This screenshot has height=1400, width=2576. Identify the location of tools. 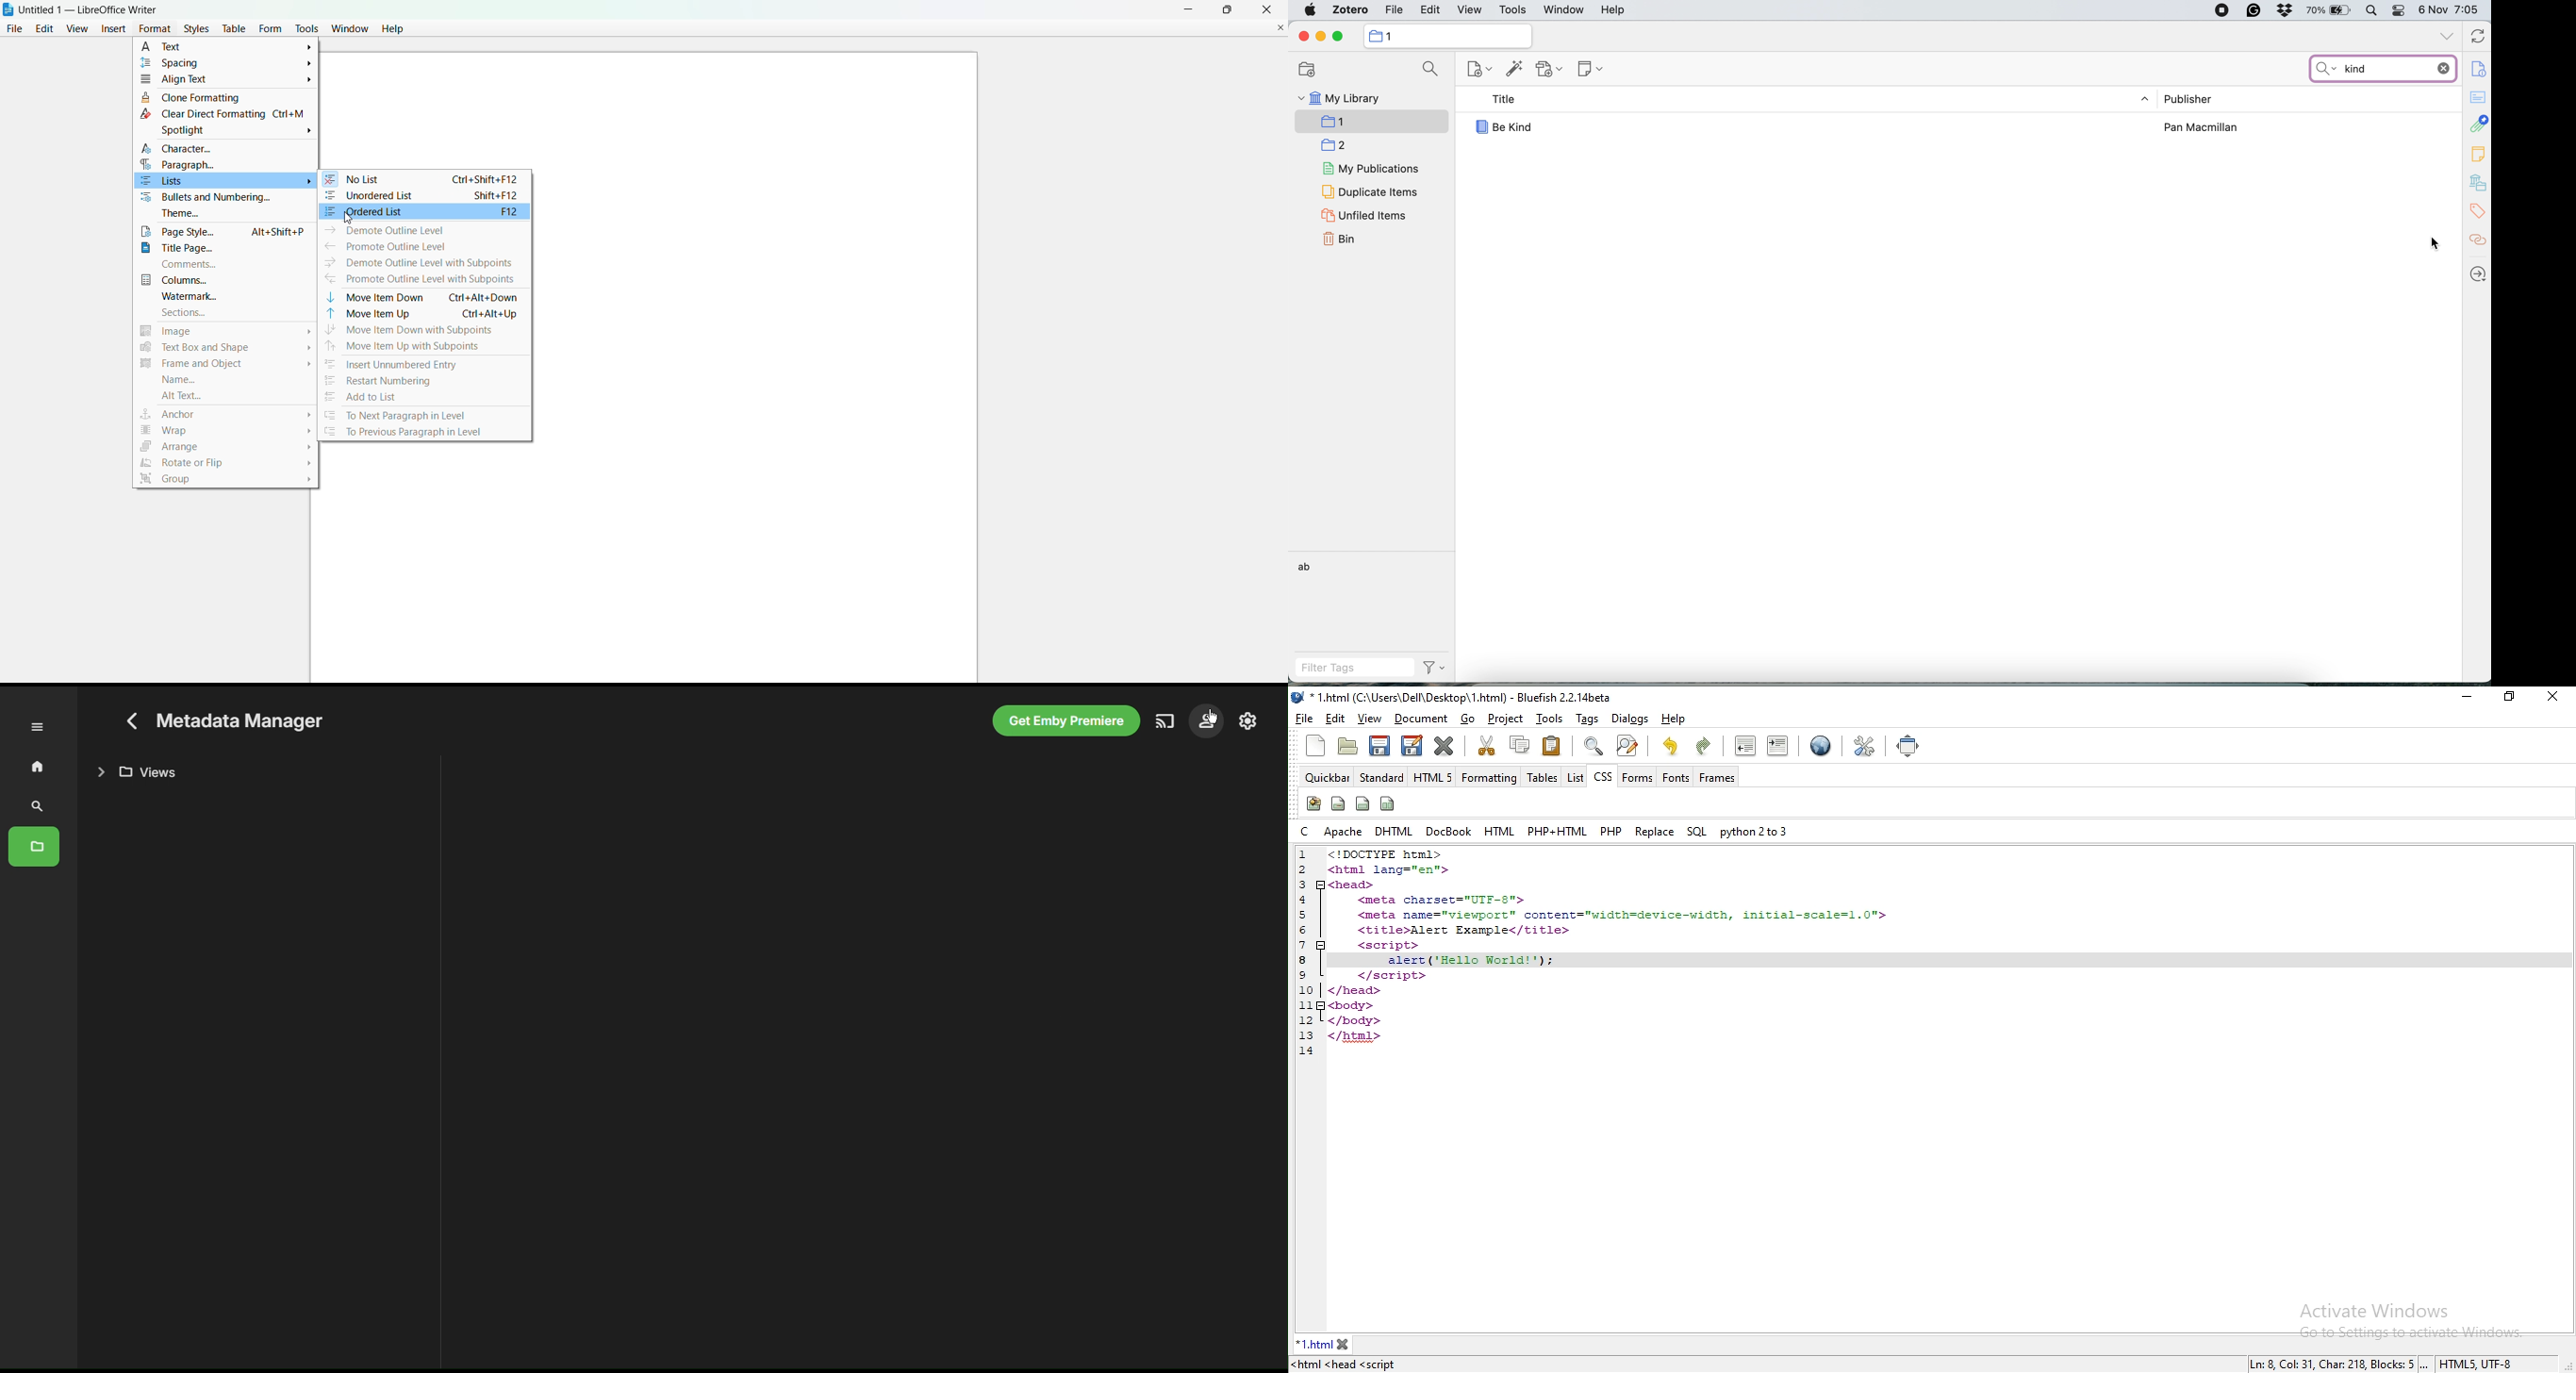
(1517, 10).